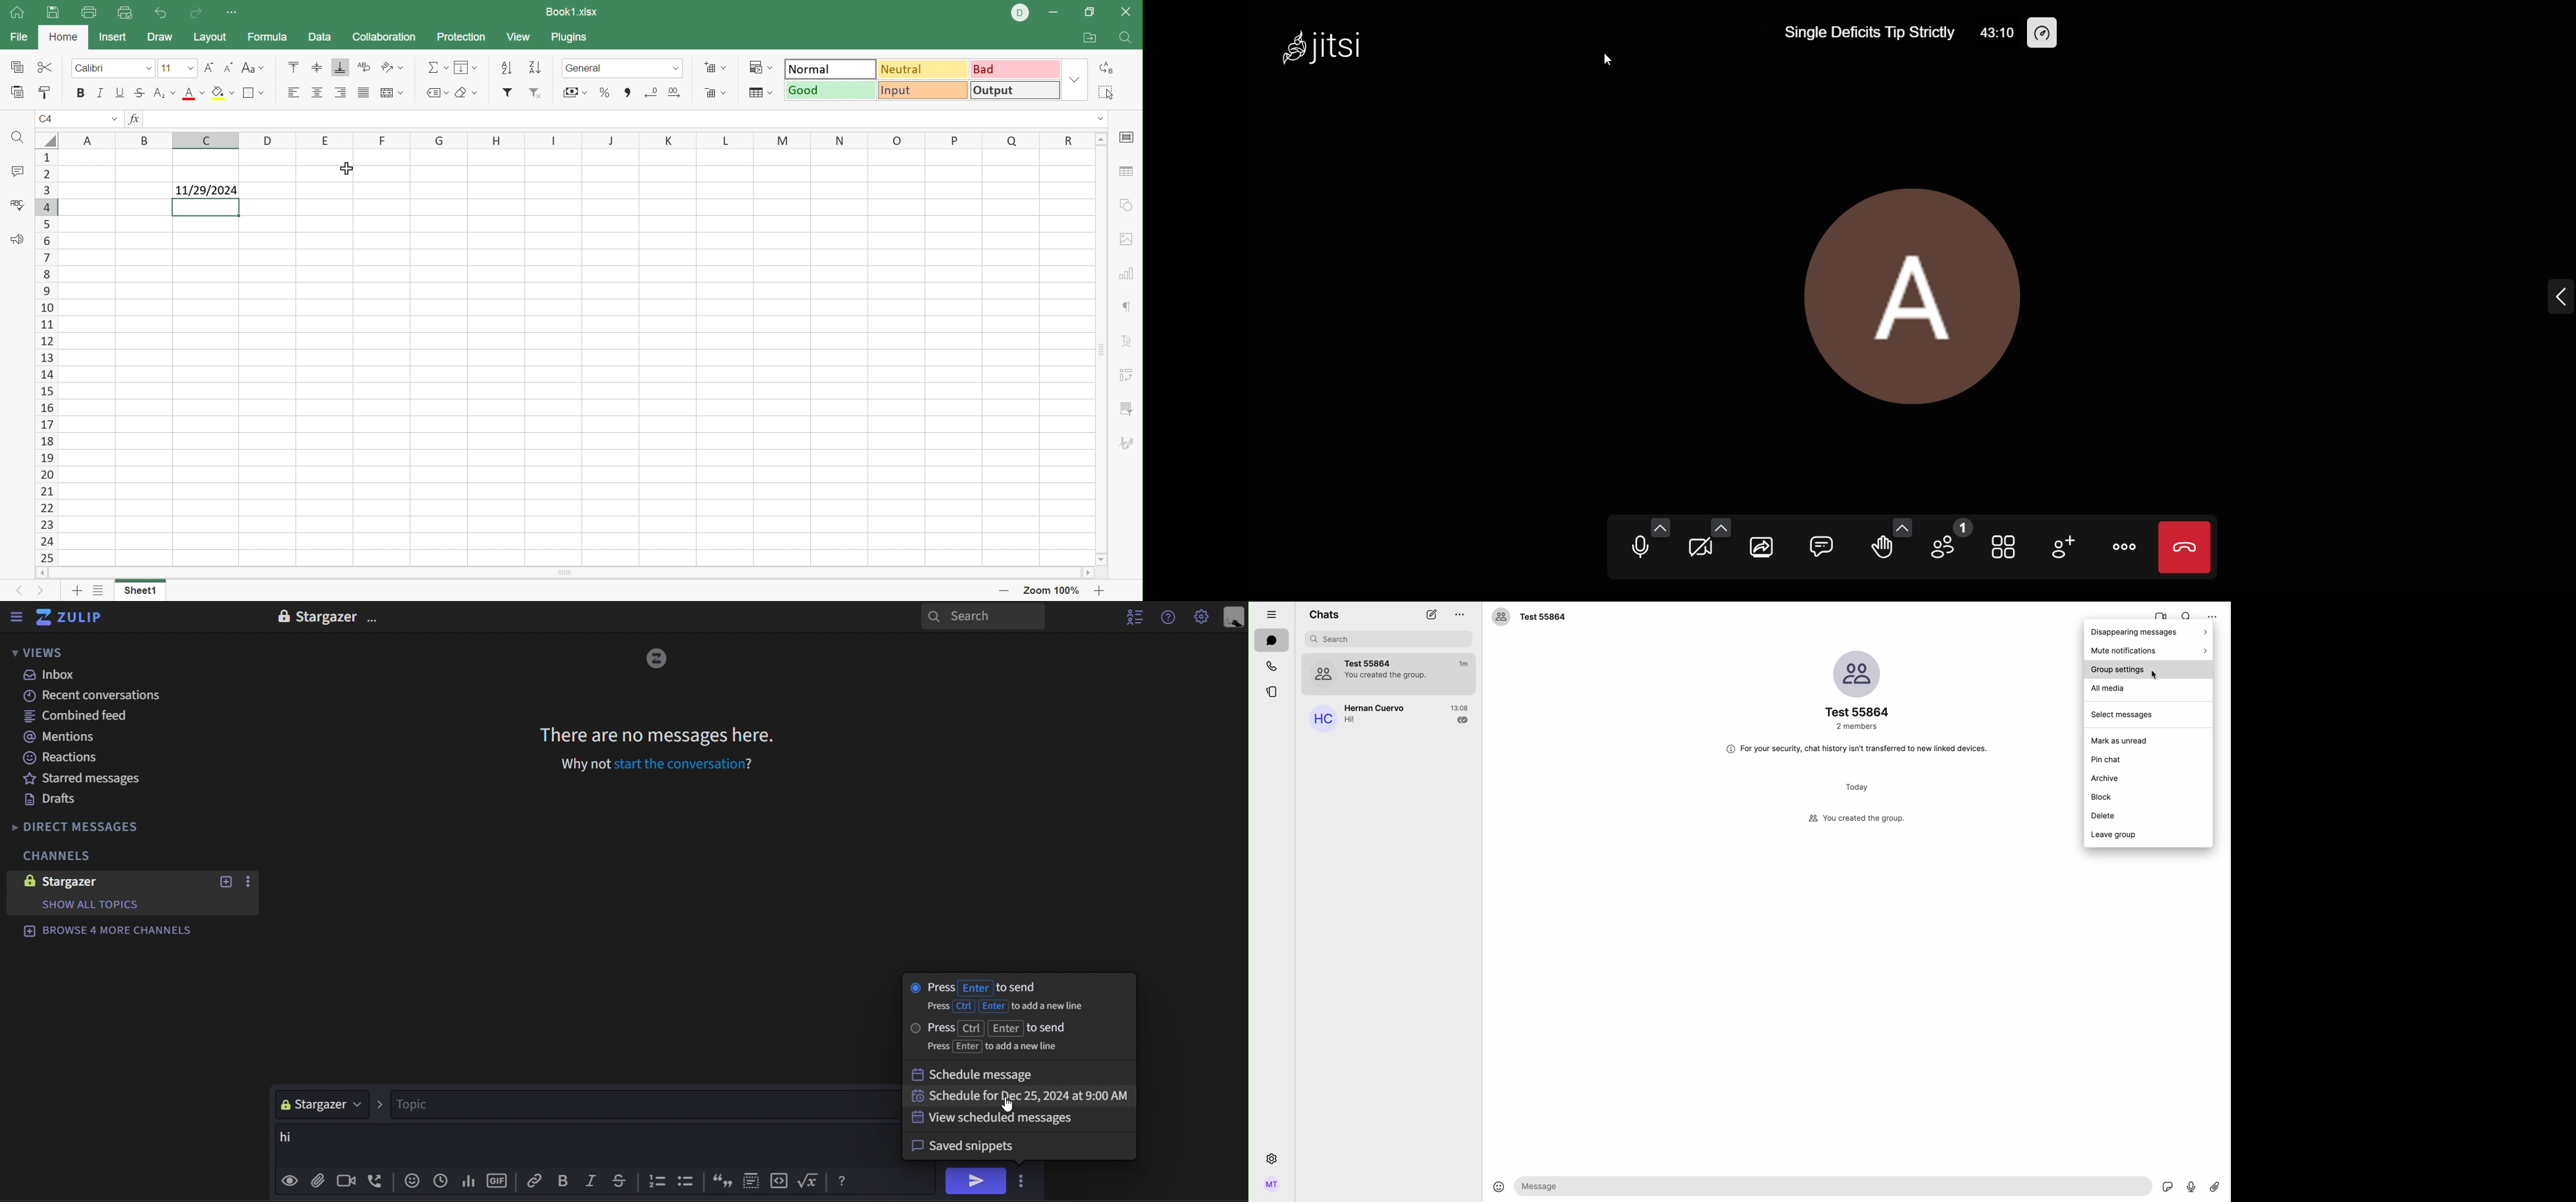 Image resolution: width=2576 pixels, height=1204 pixels. I want to click on Insert, so click(116, 38).